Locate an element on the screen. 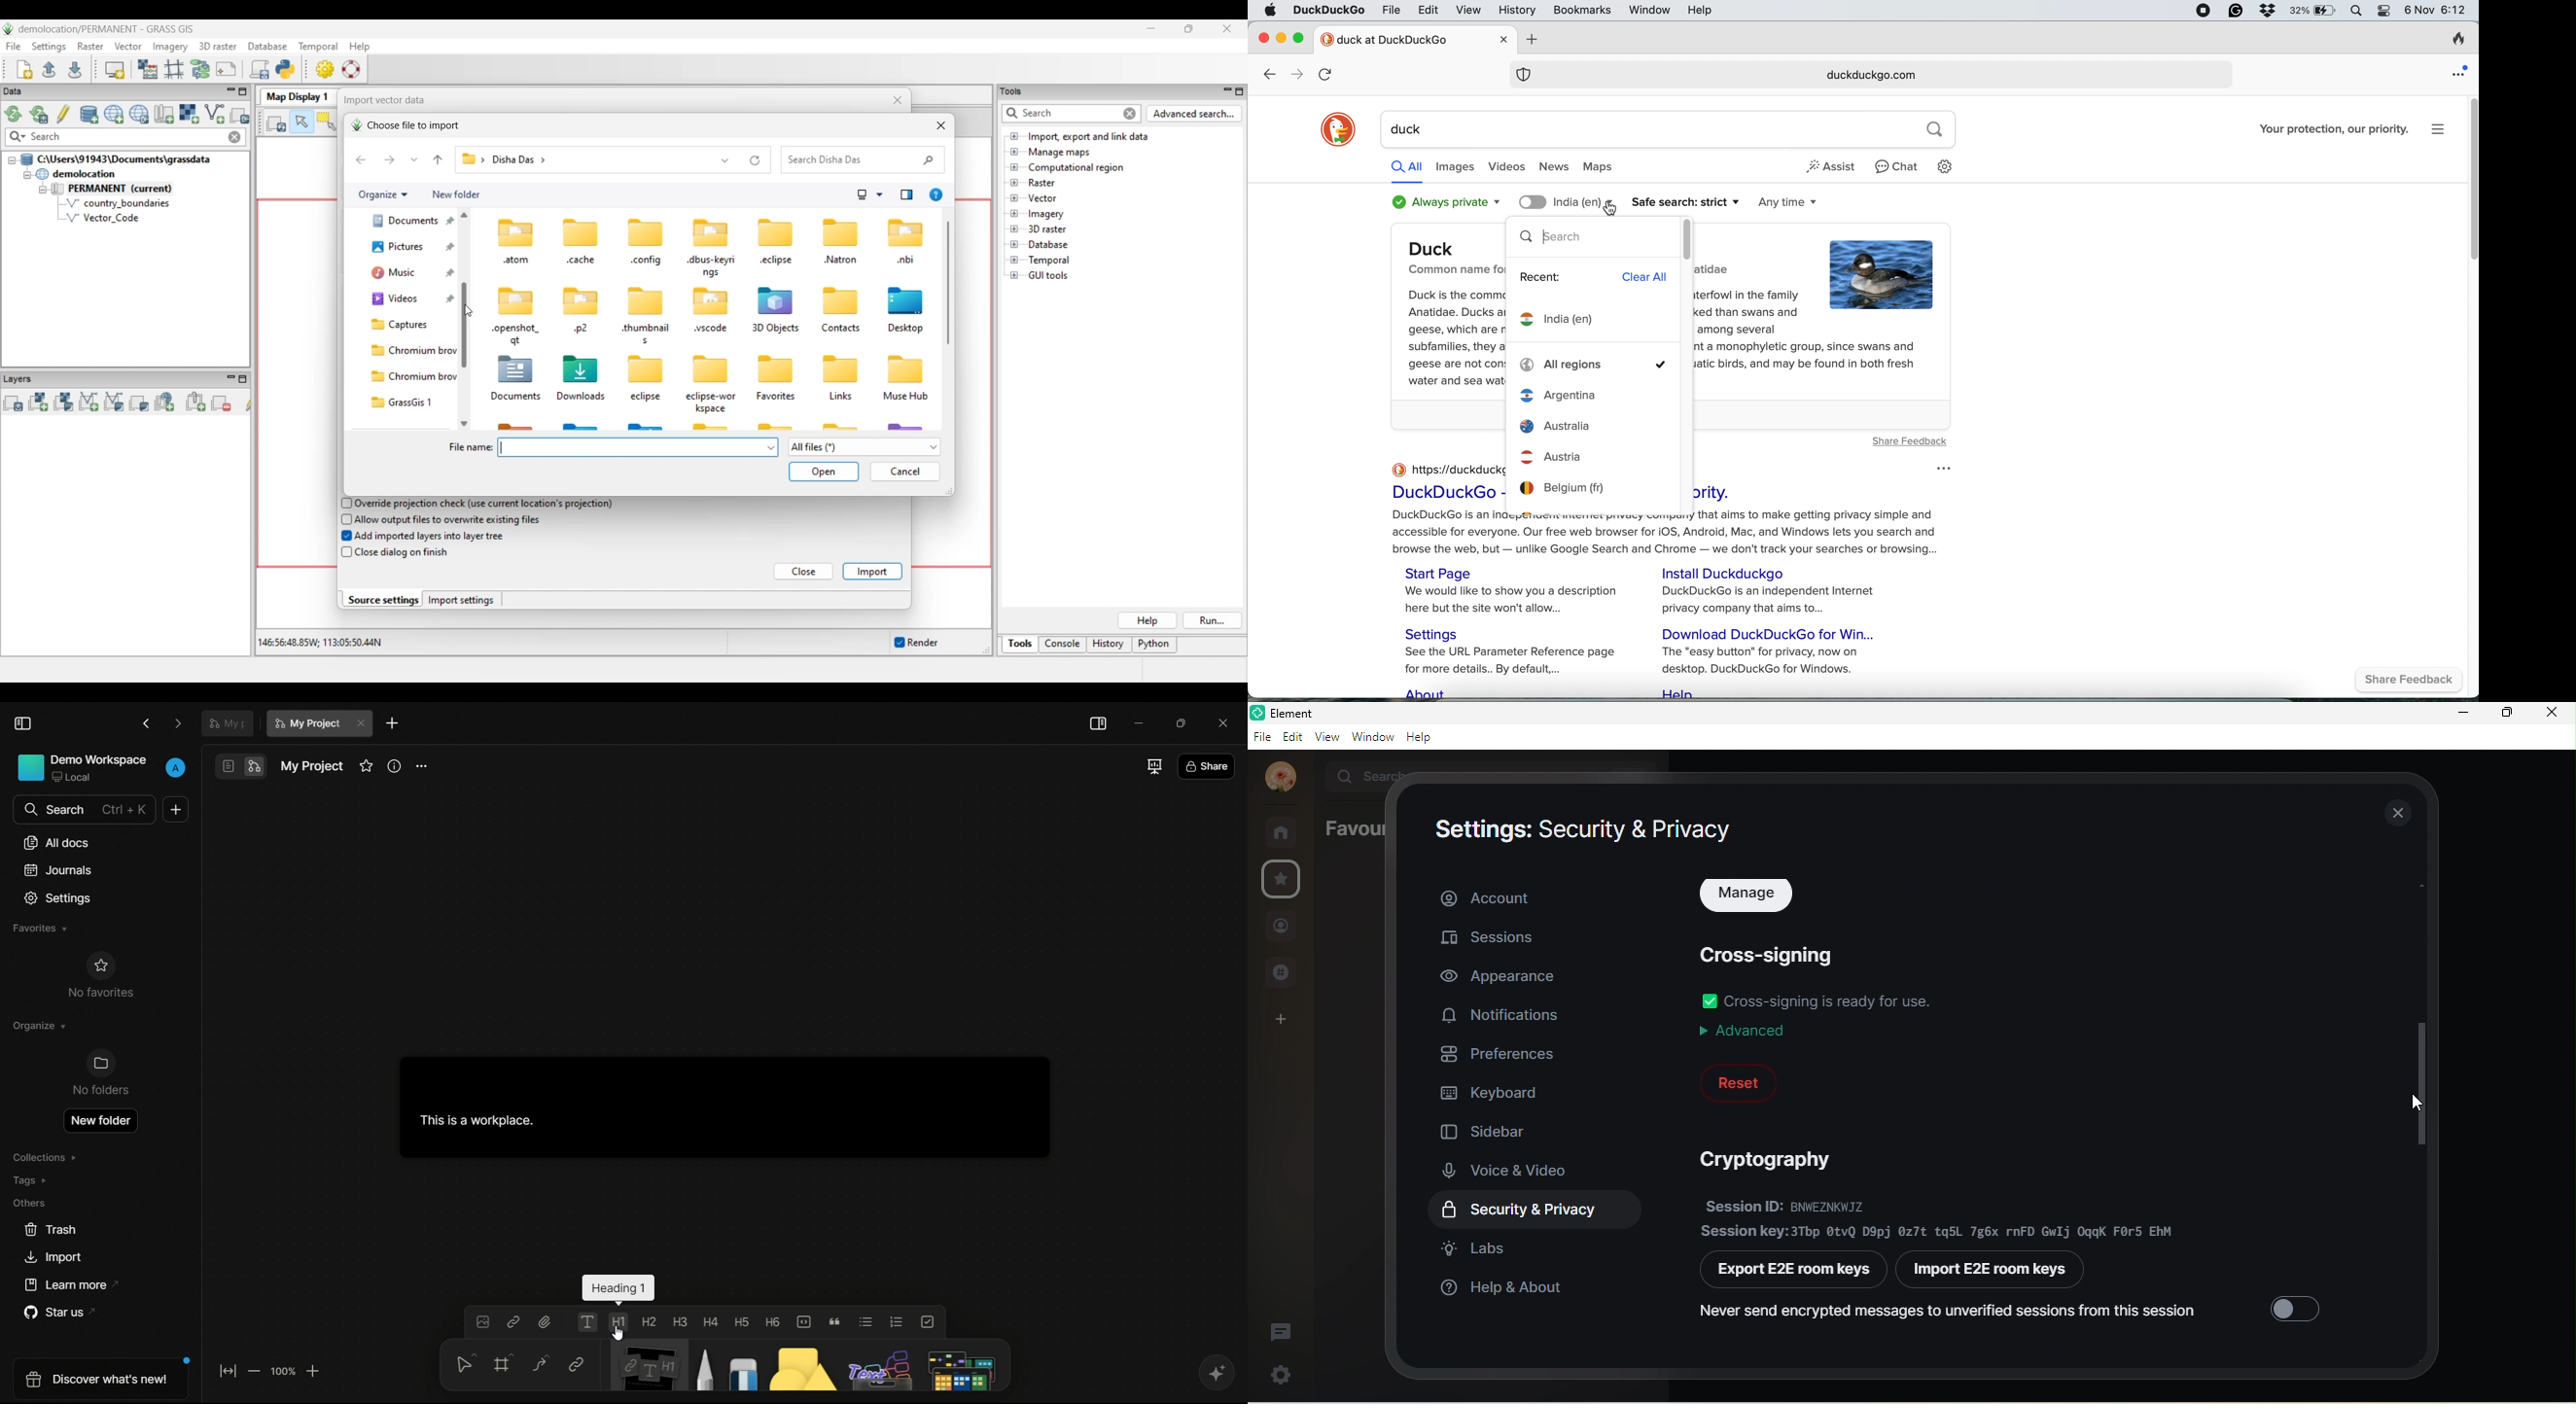  austria is located at coordinates (1597, 453).